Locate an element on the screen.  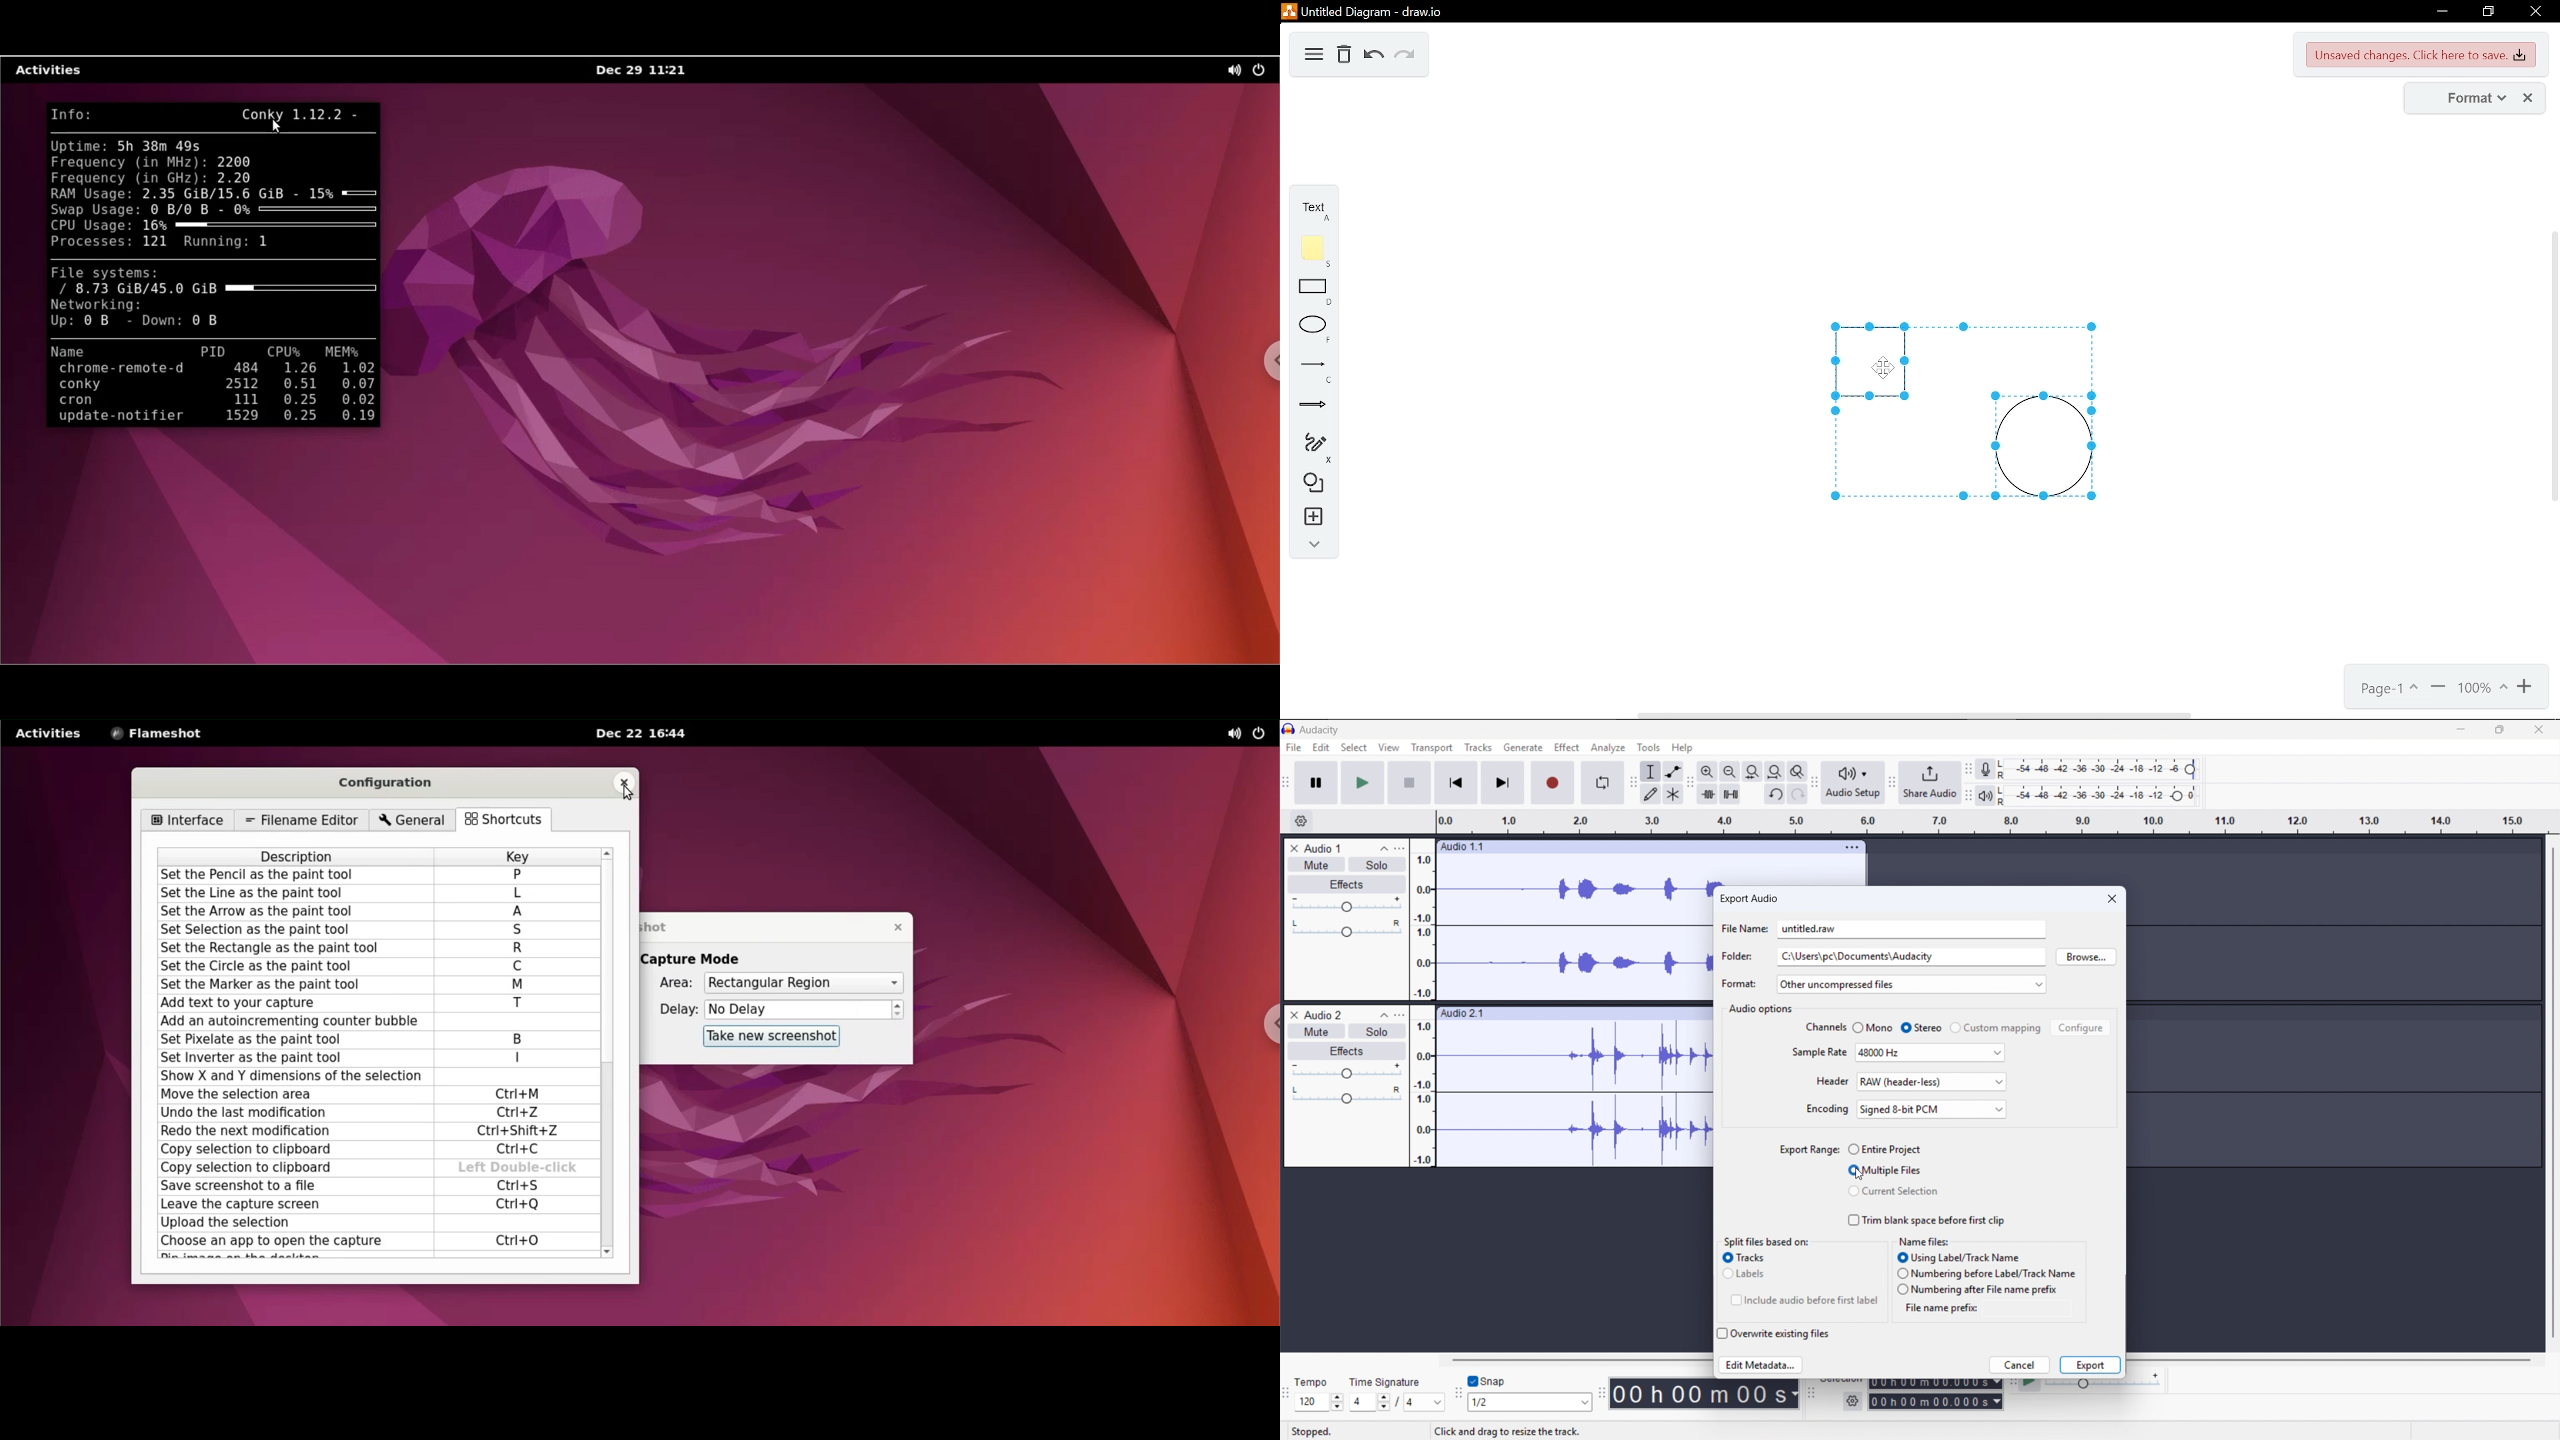
Snapping toolbar is located at coordinates (1459, 1396).